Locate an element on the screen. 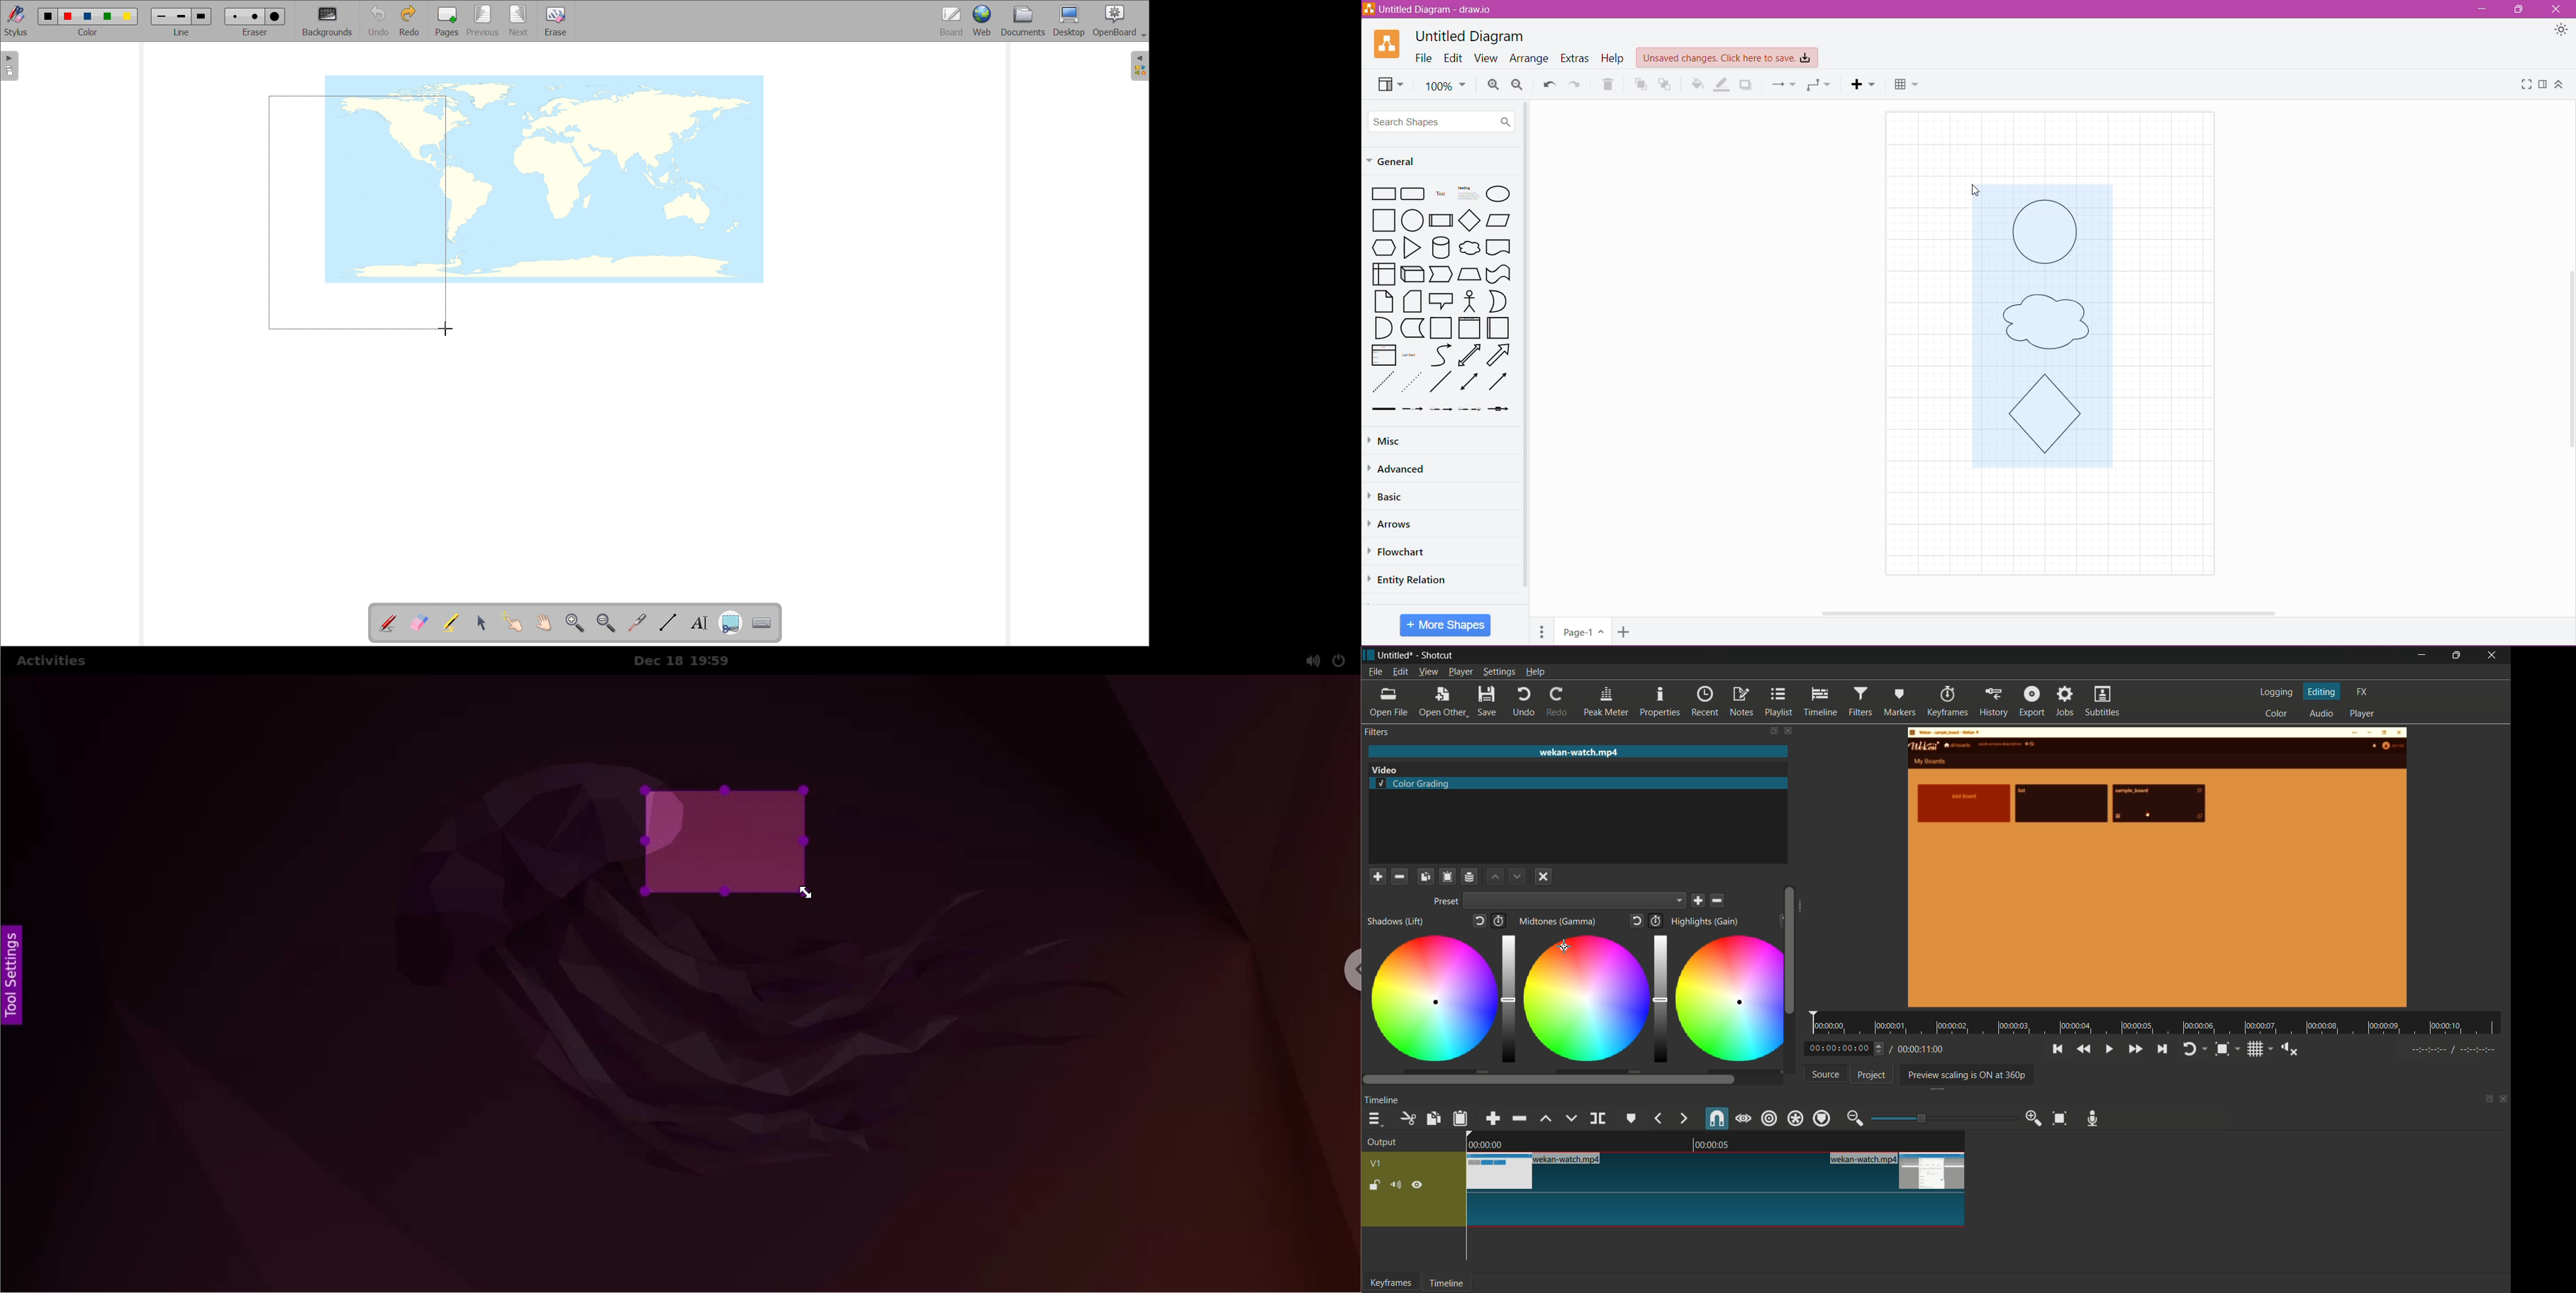 The image size is (2576, 1316). Extras is located at coordinates (1576, 58).